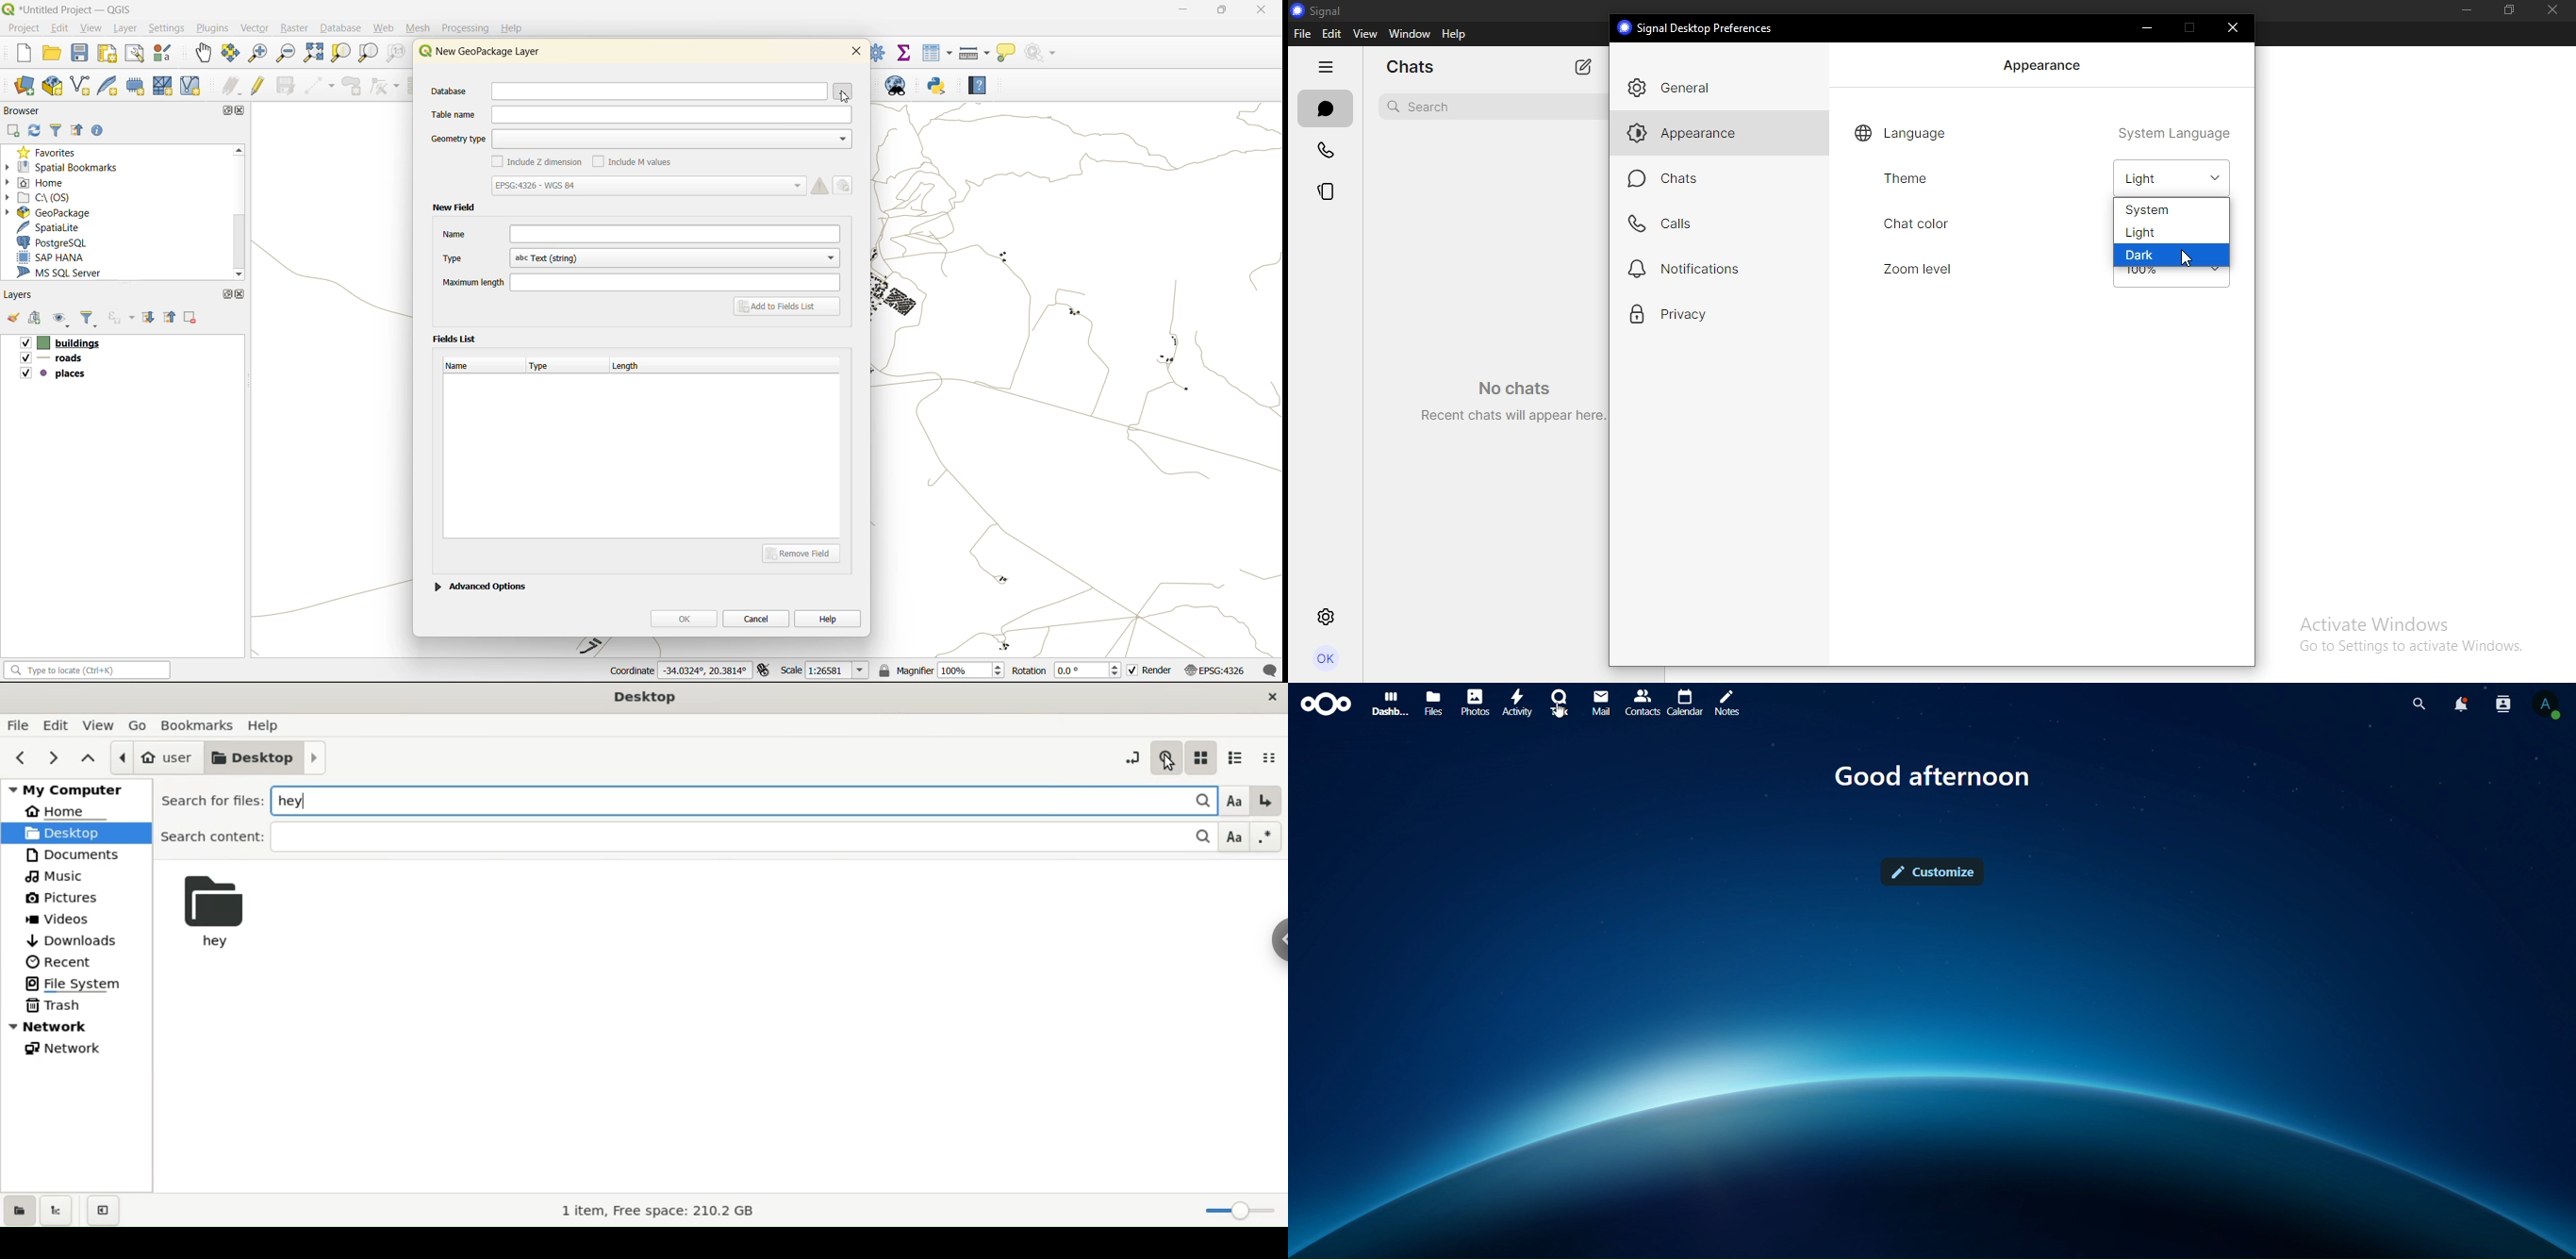 Image resolution: width=2576 pixels, height=1260 pixels. I want to click on plugins, so click(212, 28).